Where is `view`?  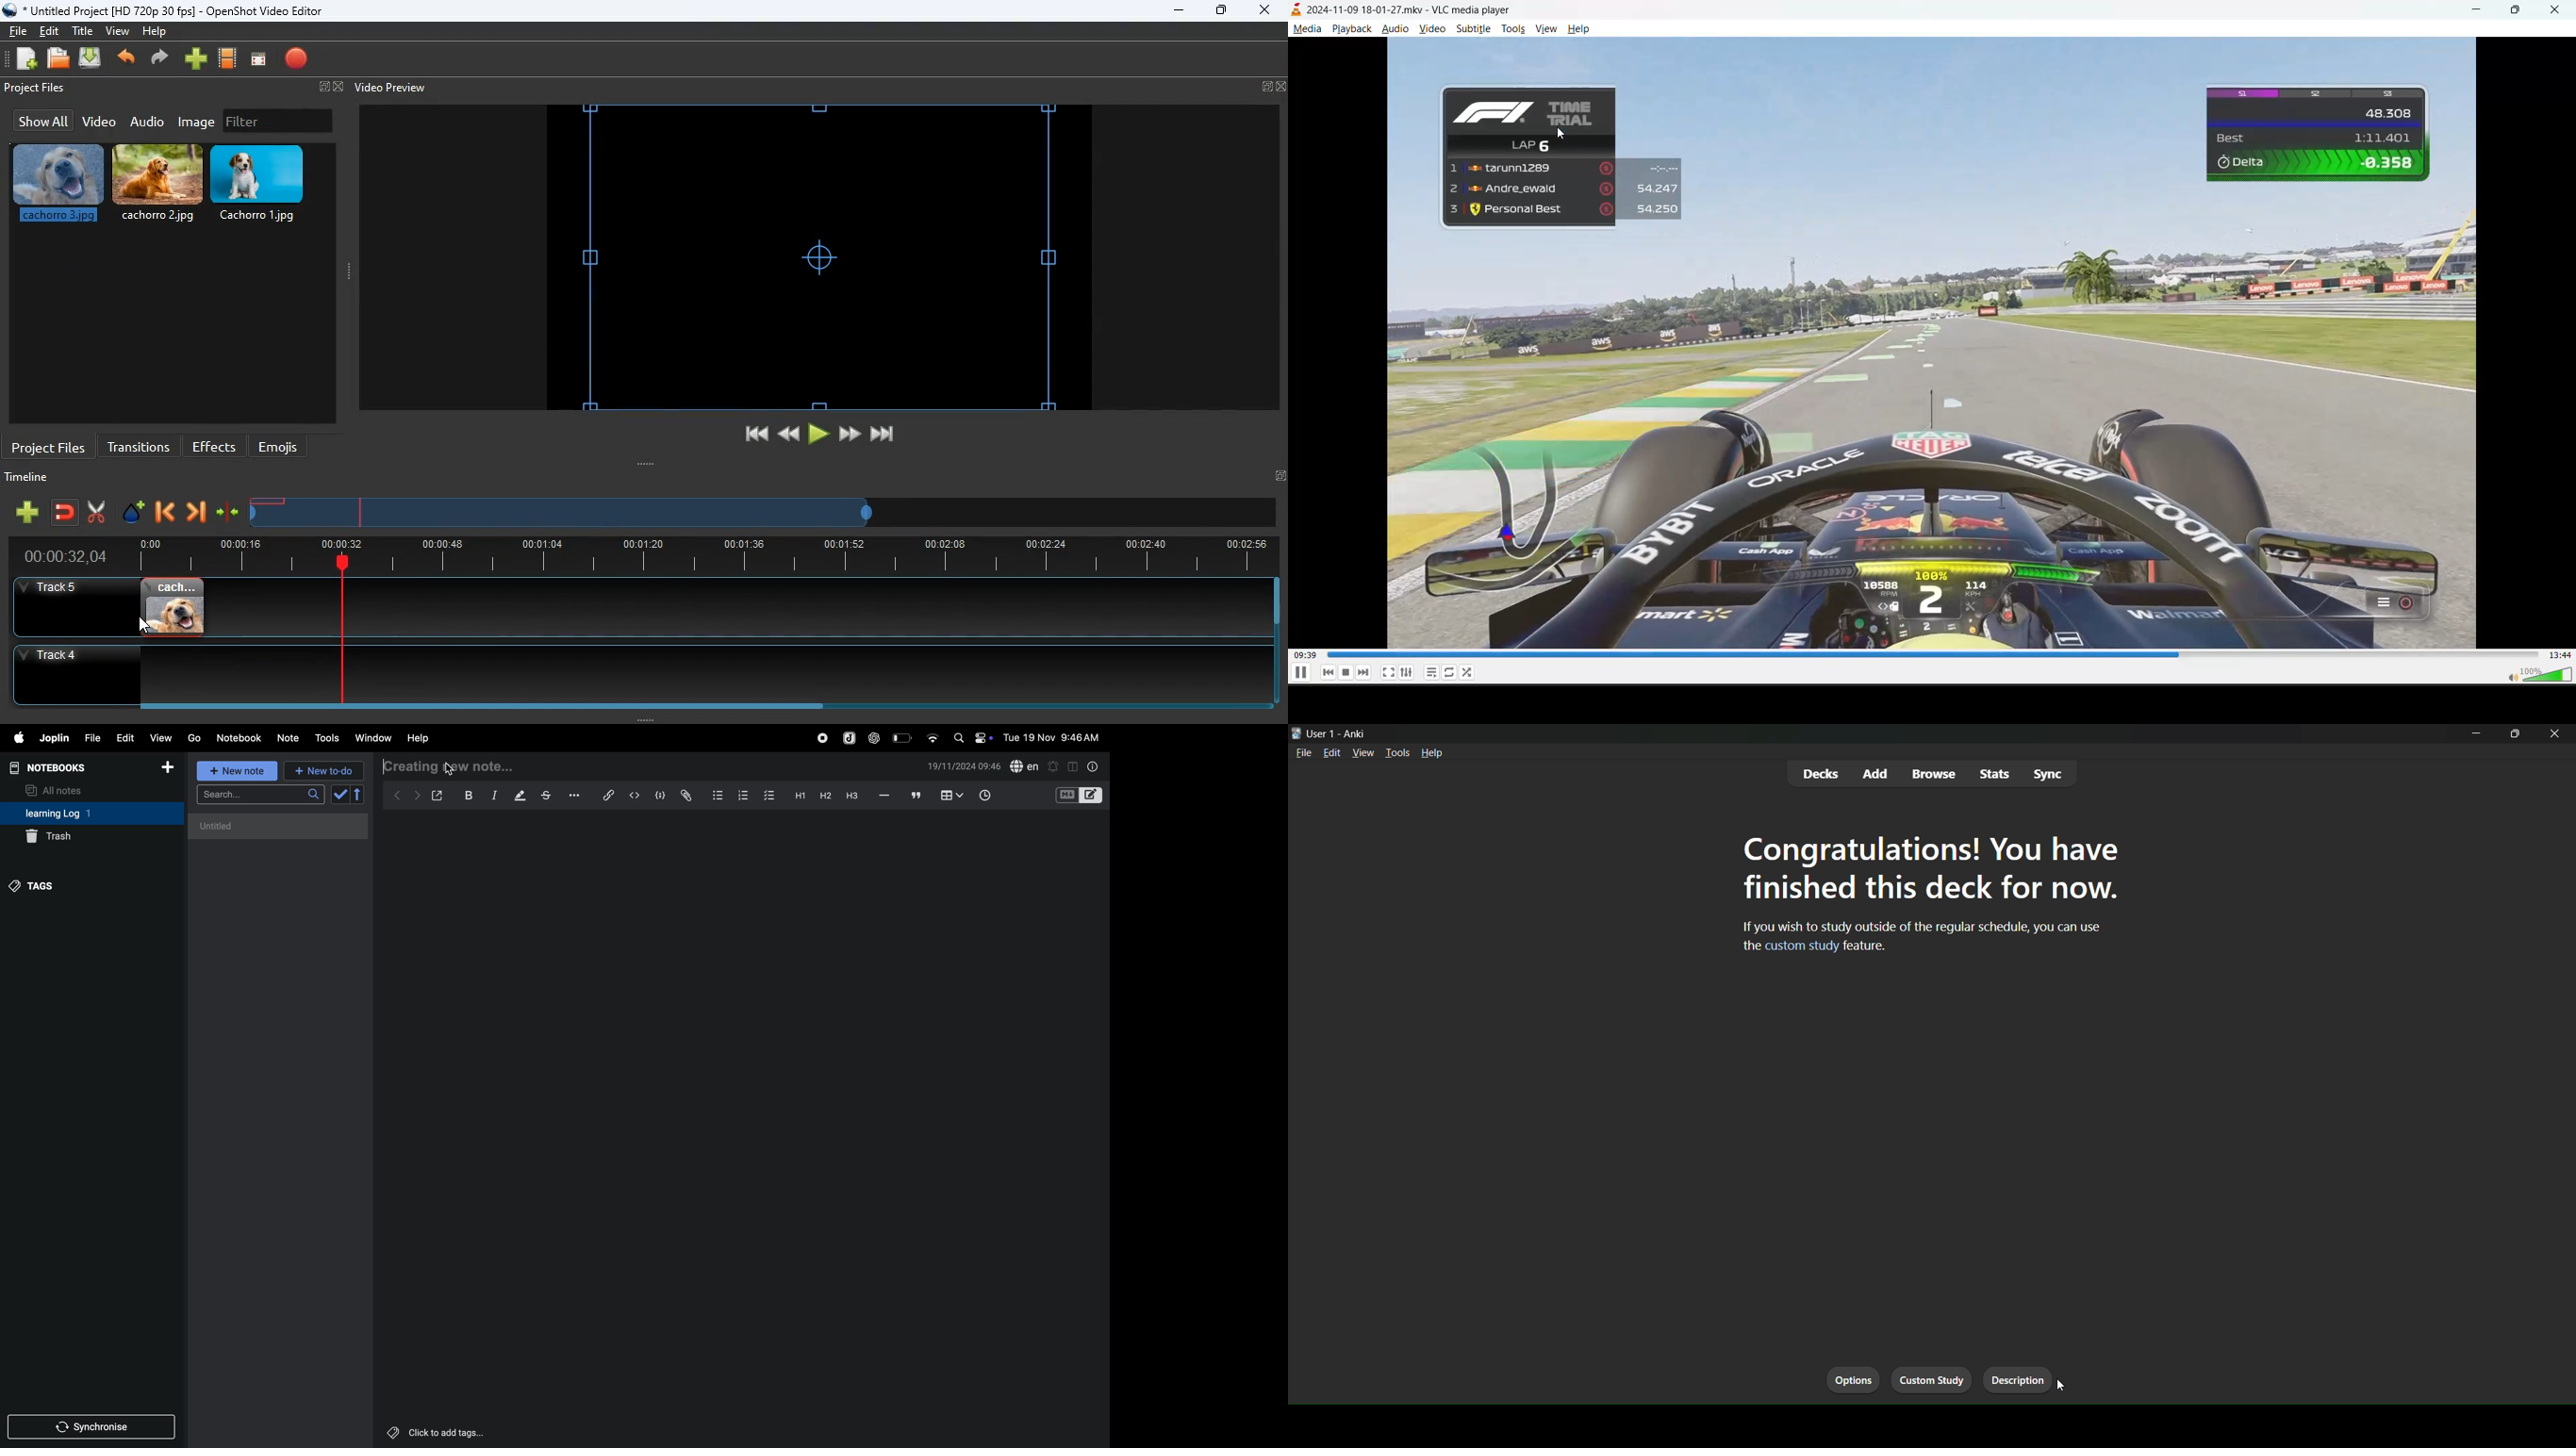
view is located at coordinates (1363, 754).